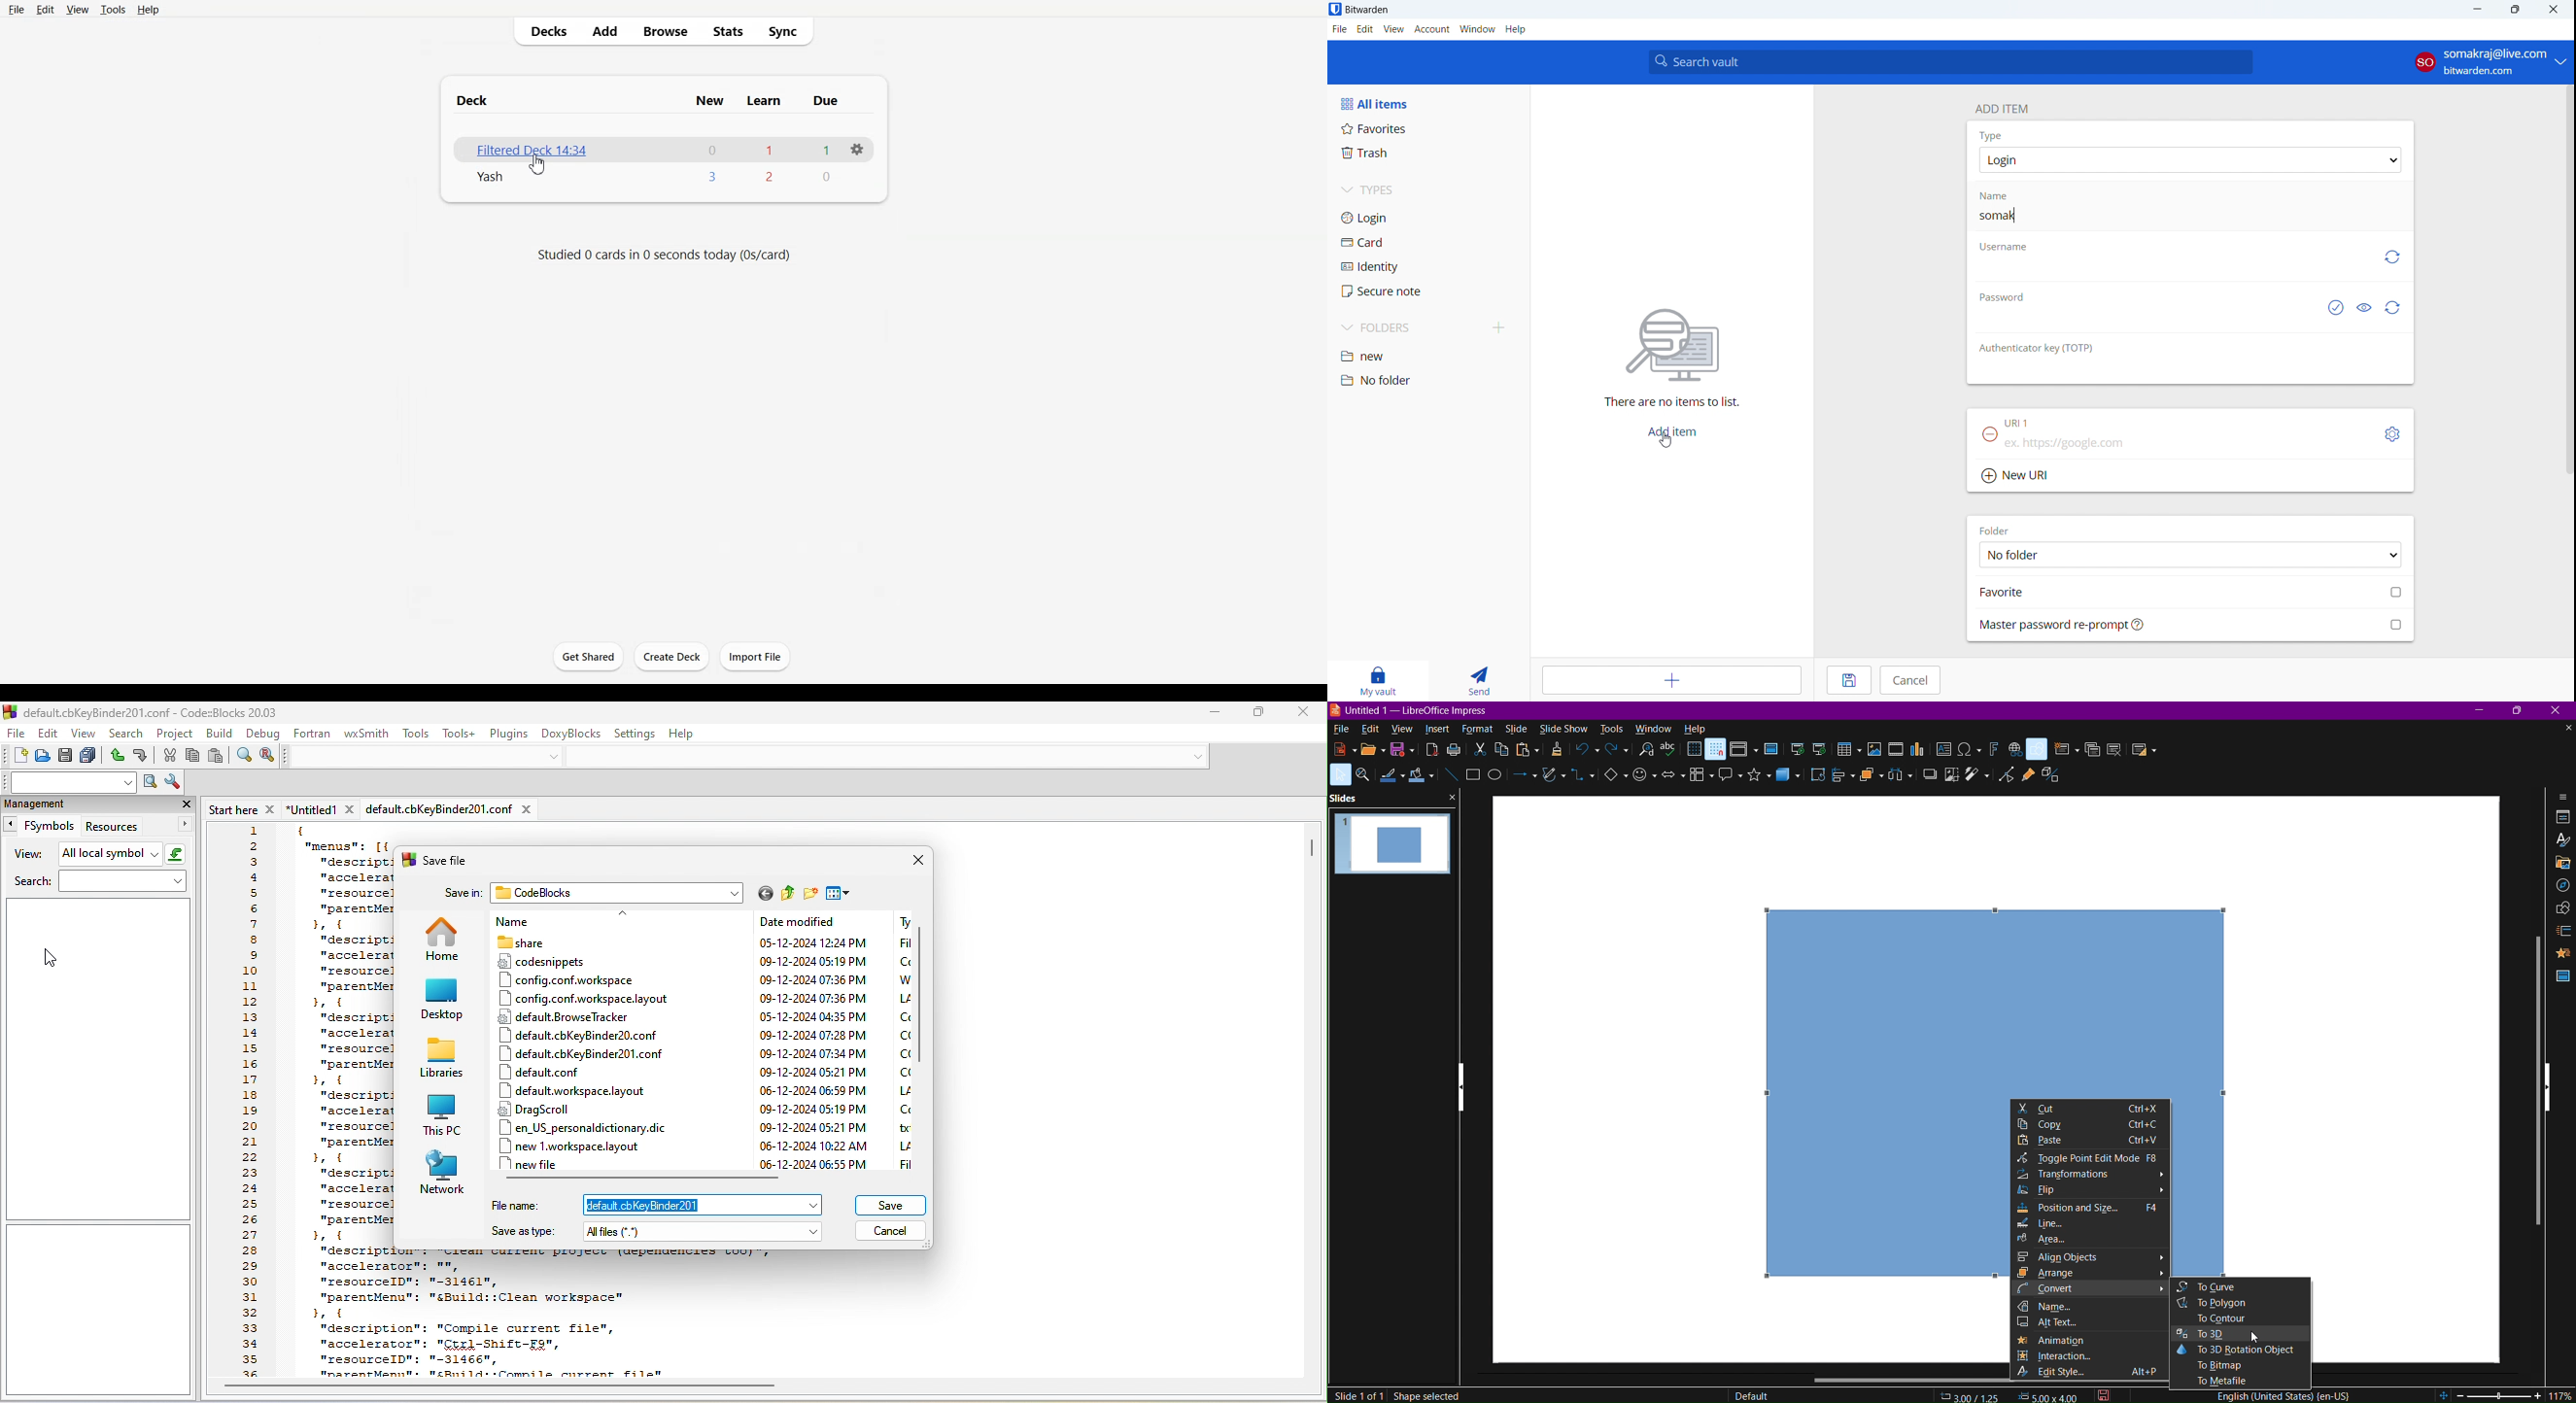 The width and height of the screenshot is (2576, 1428). Describe the element at coordinates (819, 1042) in the screenshot. I see `date modified` at that location.